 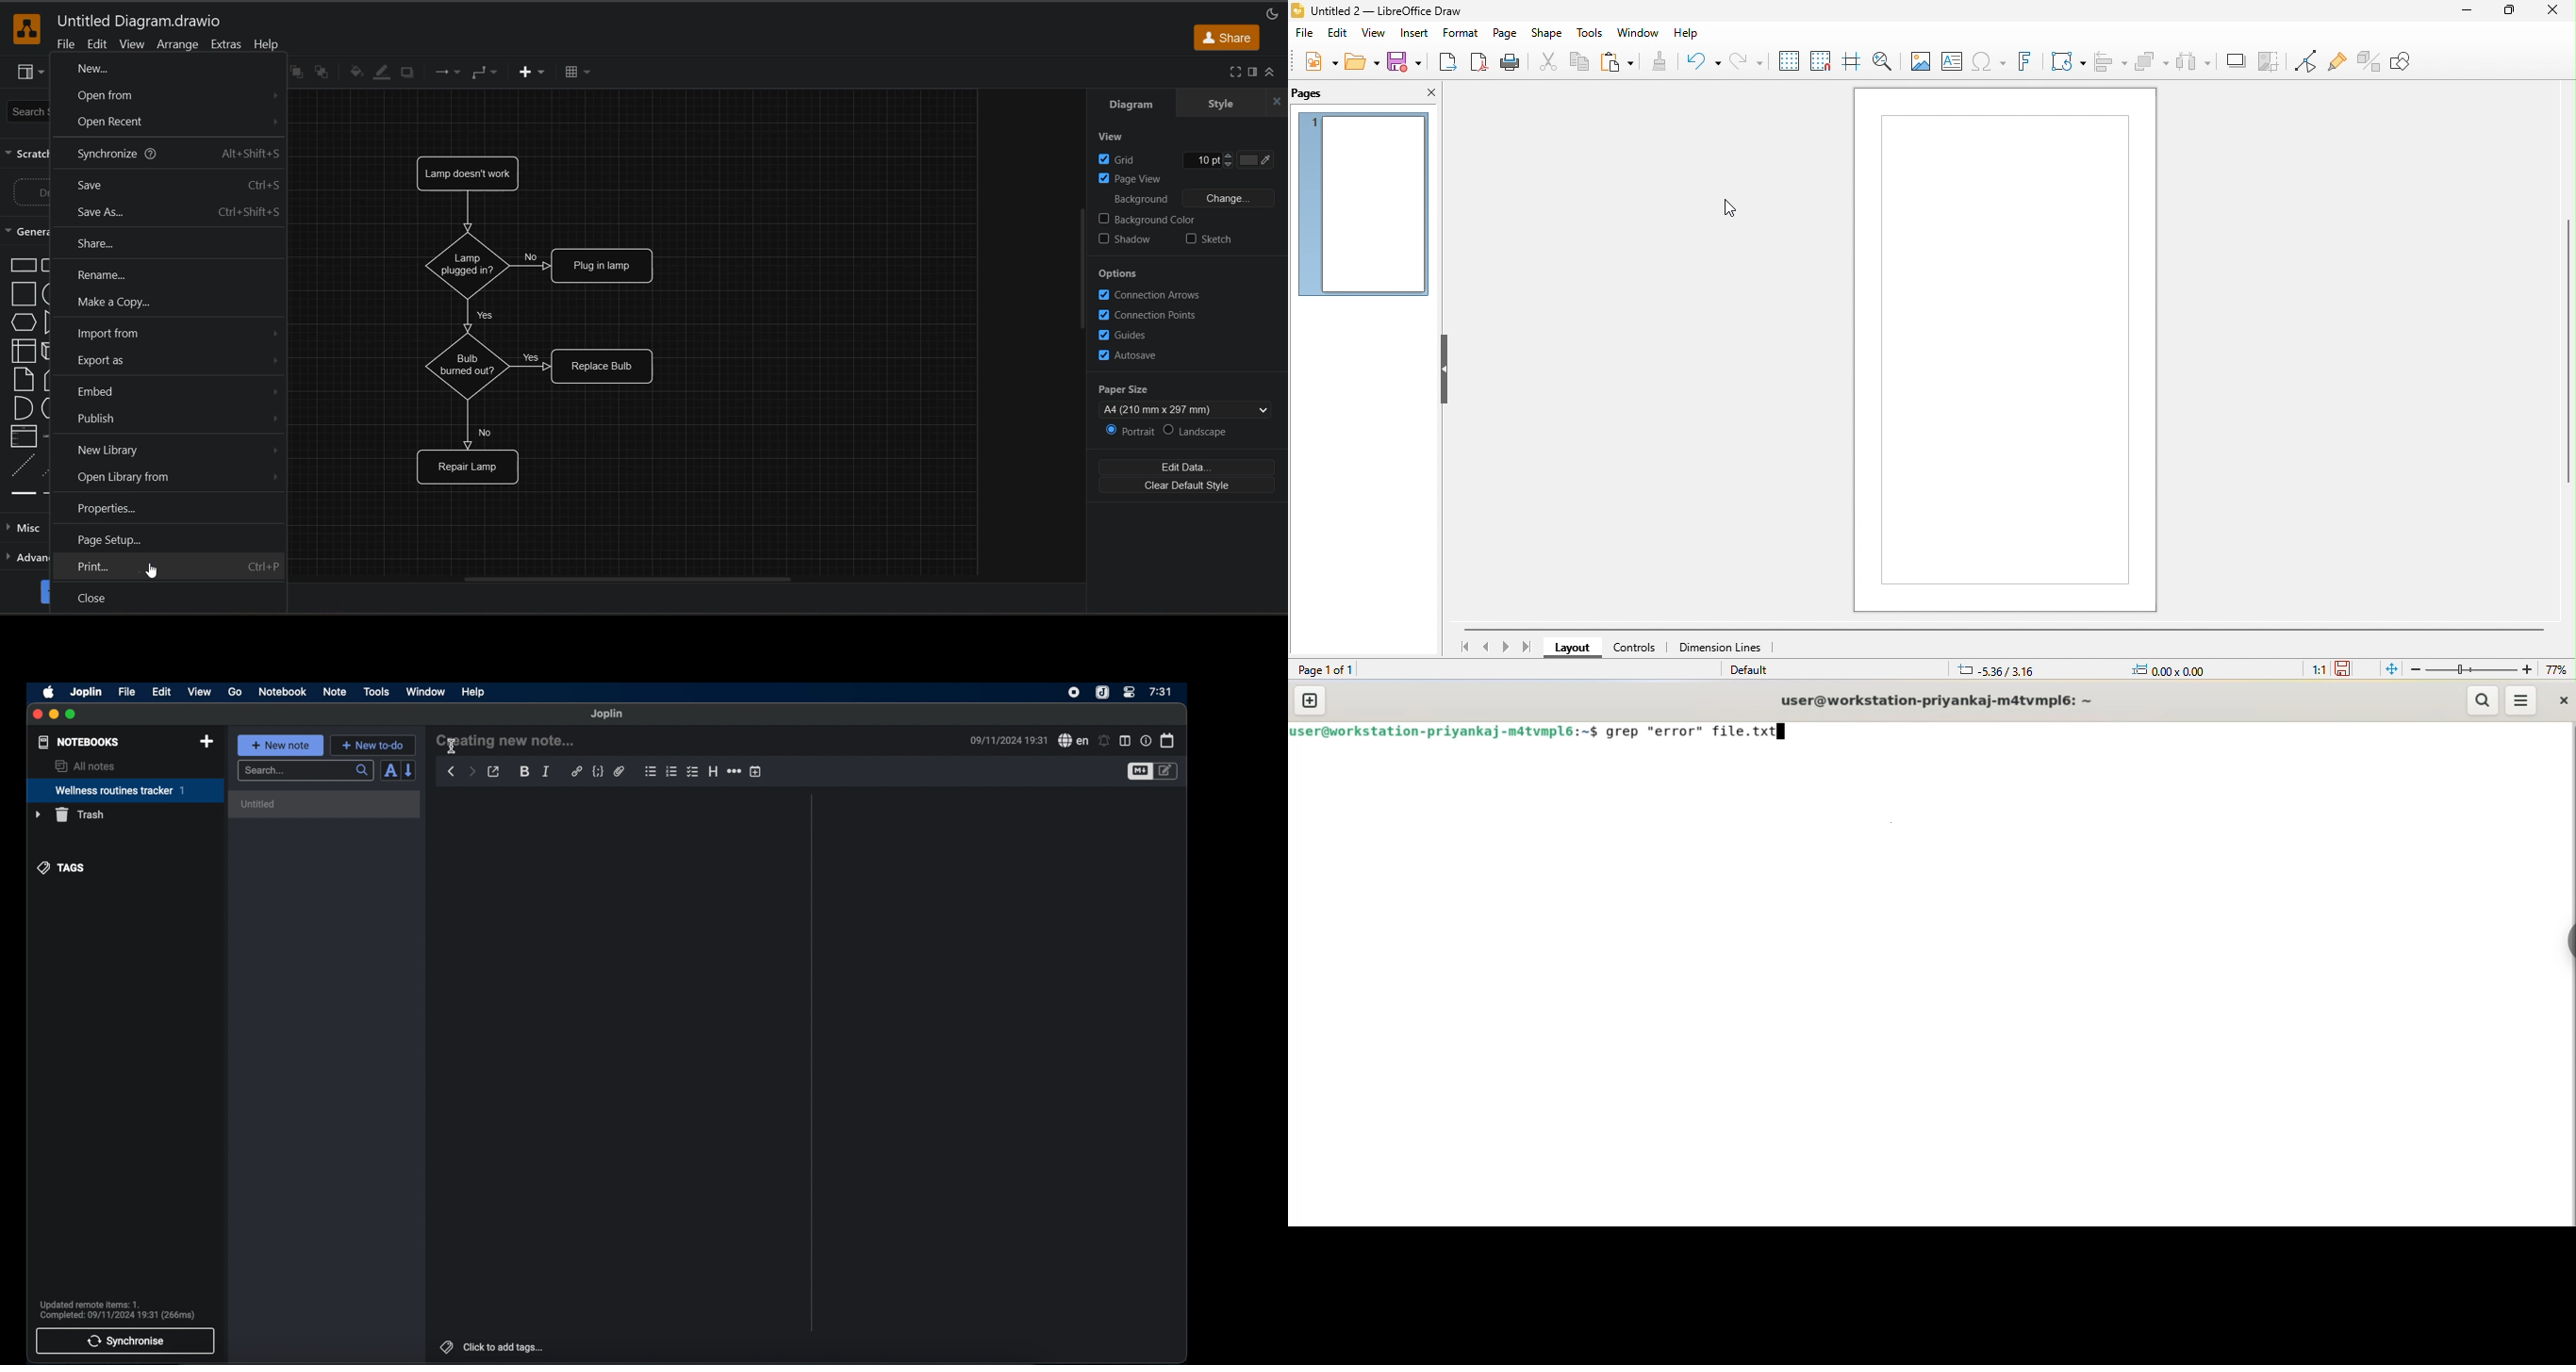 I want to click on window, so click(x=426, y=691).